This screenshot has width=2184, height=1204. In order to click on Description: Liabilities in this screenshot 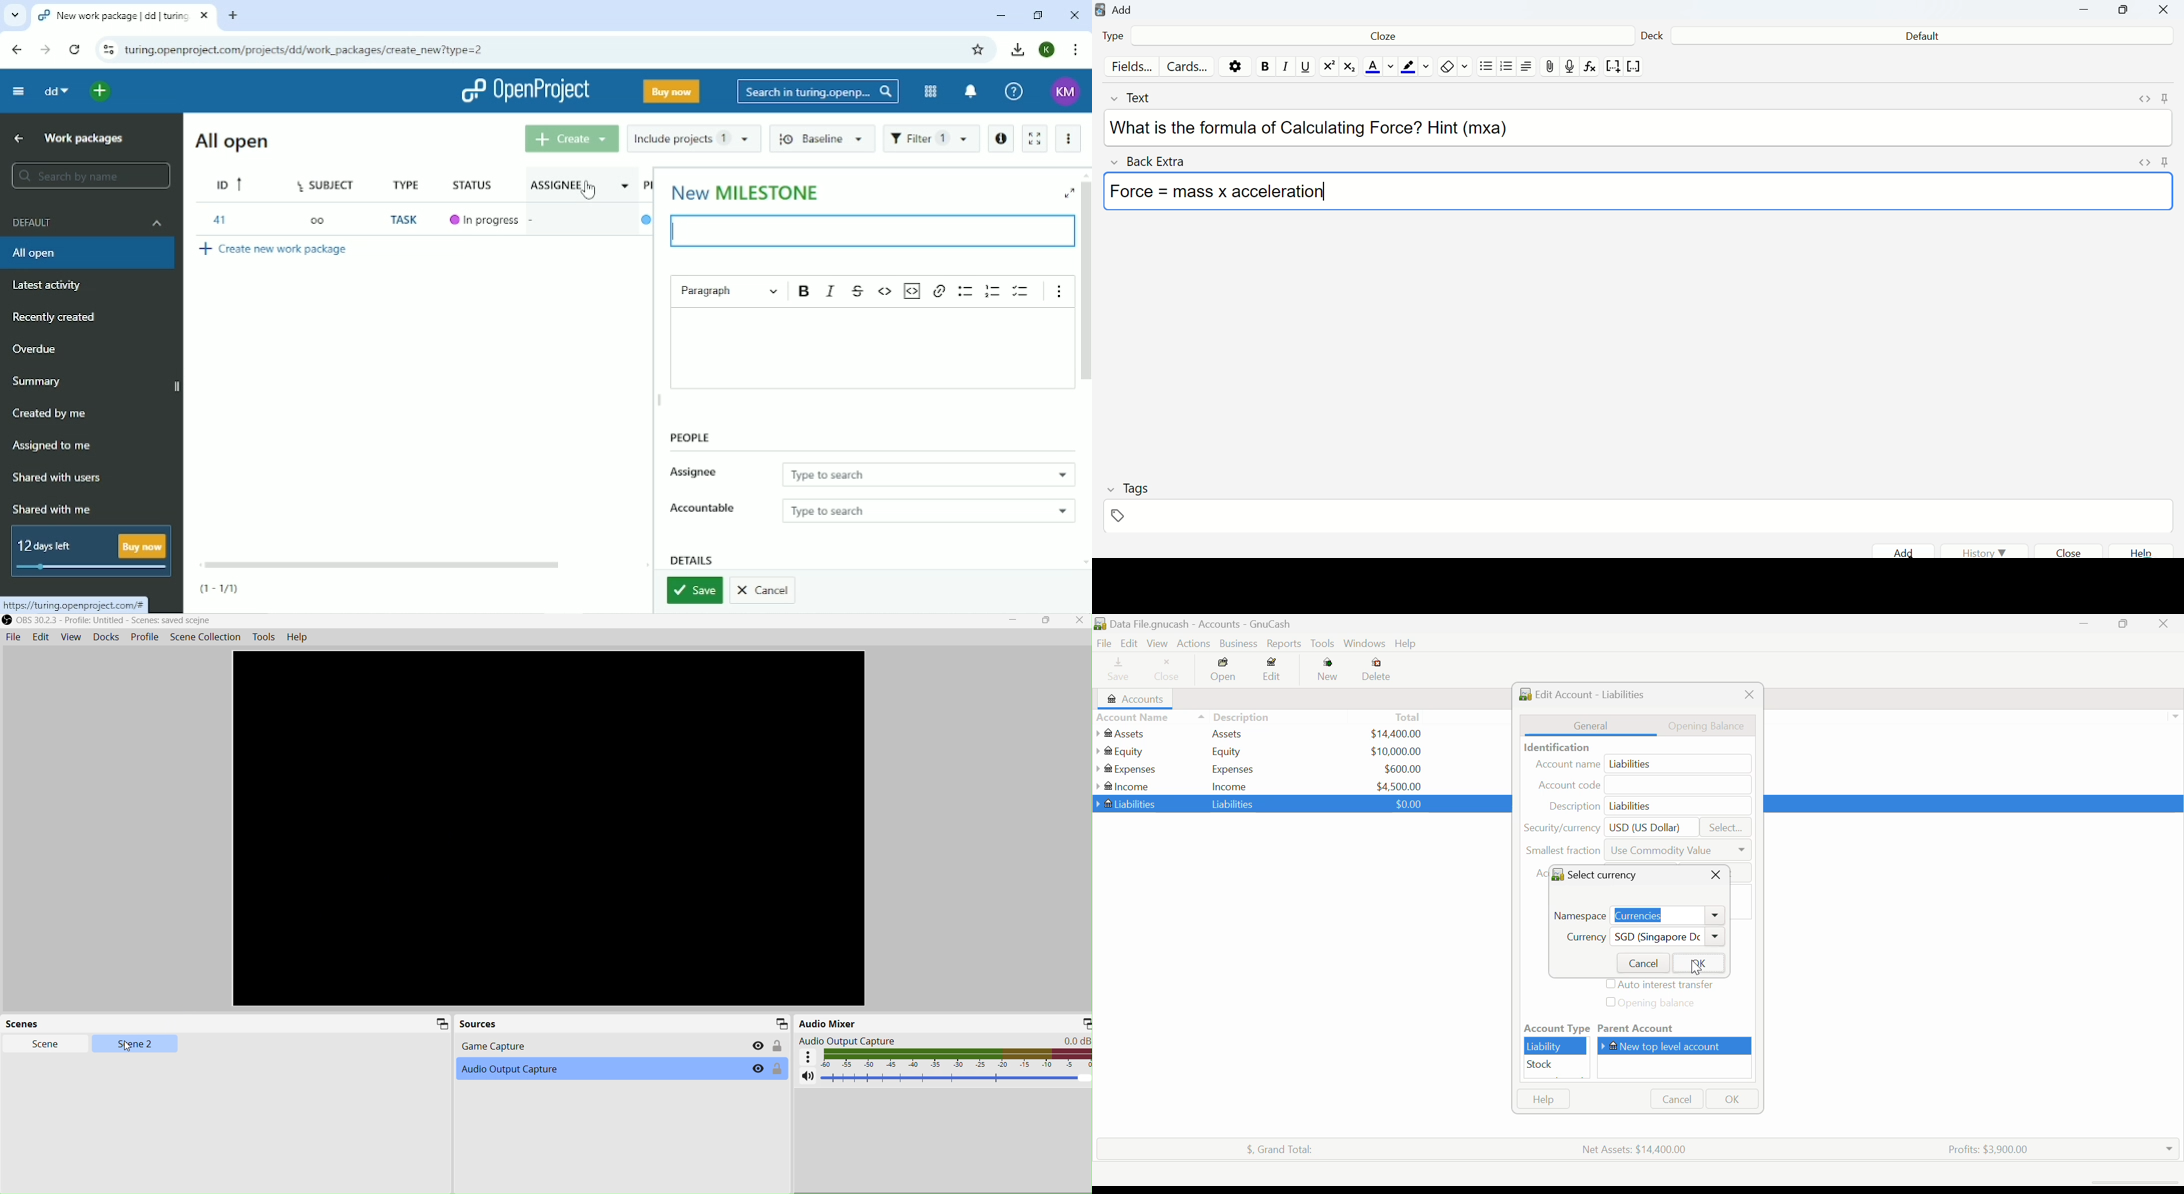, I will do `click(1645, 806)`.